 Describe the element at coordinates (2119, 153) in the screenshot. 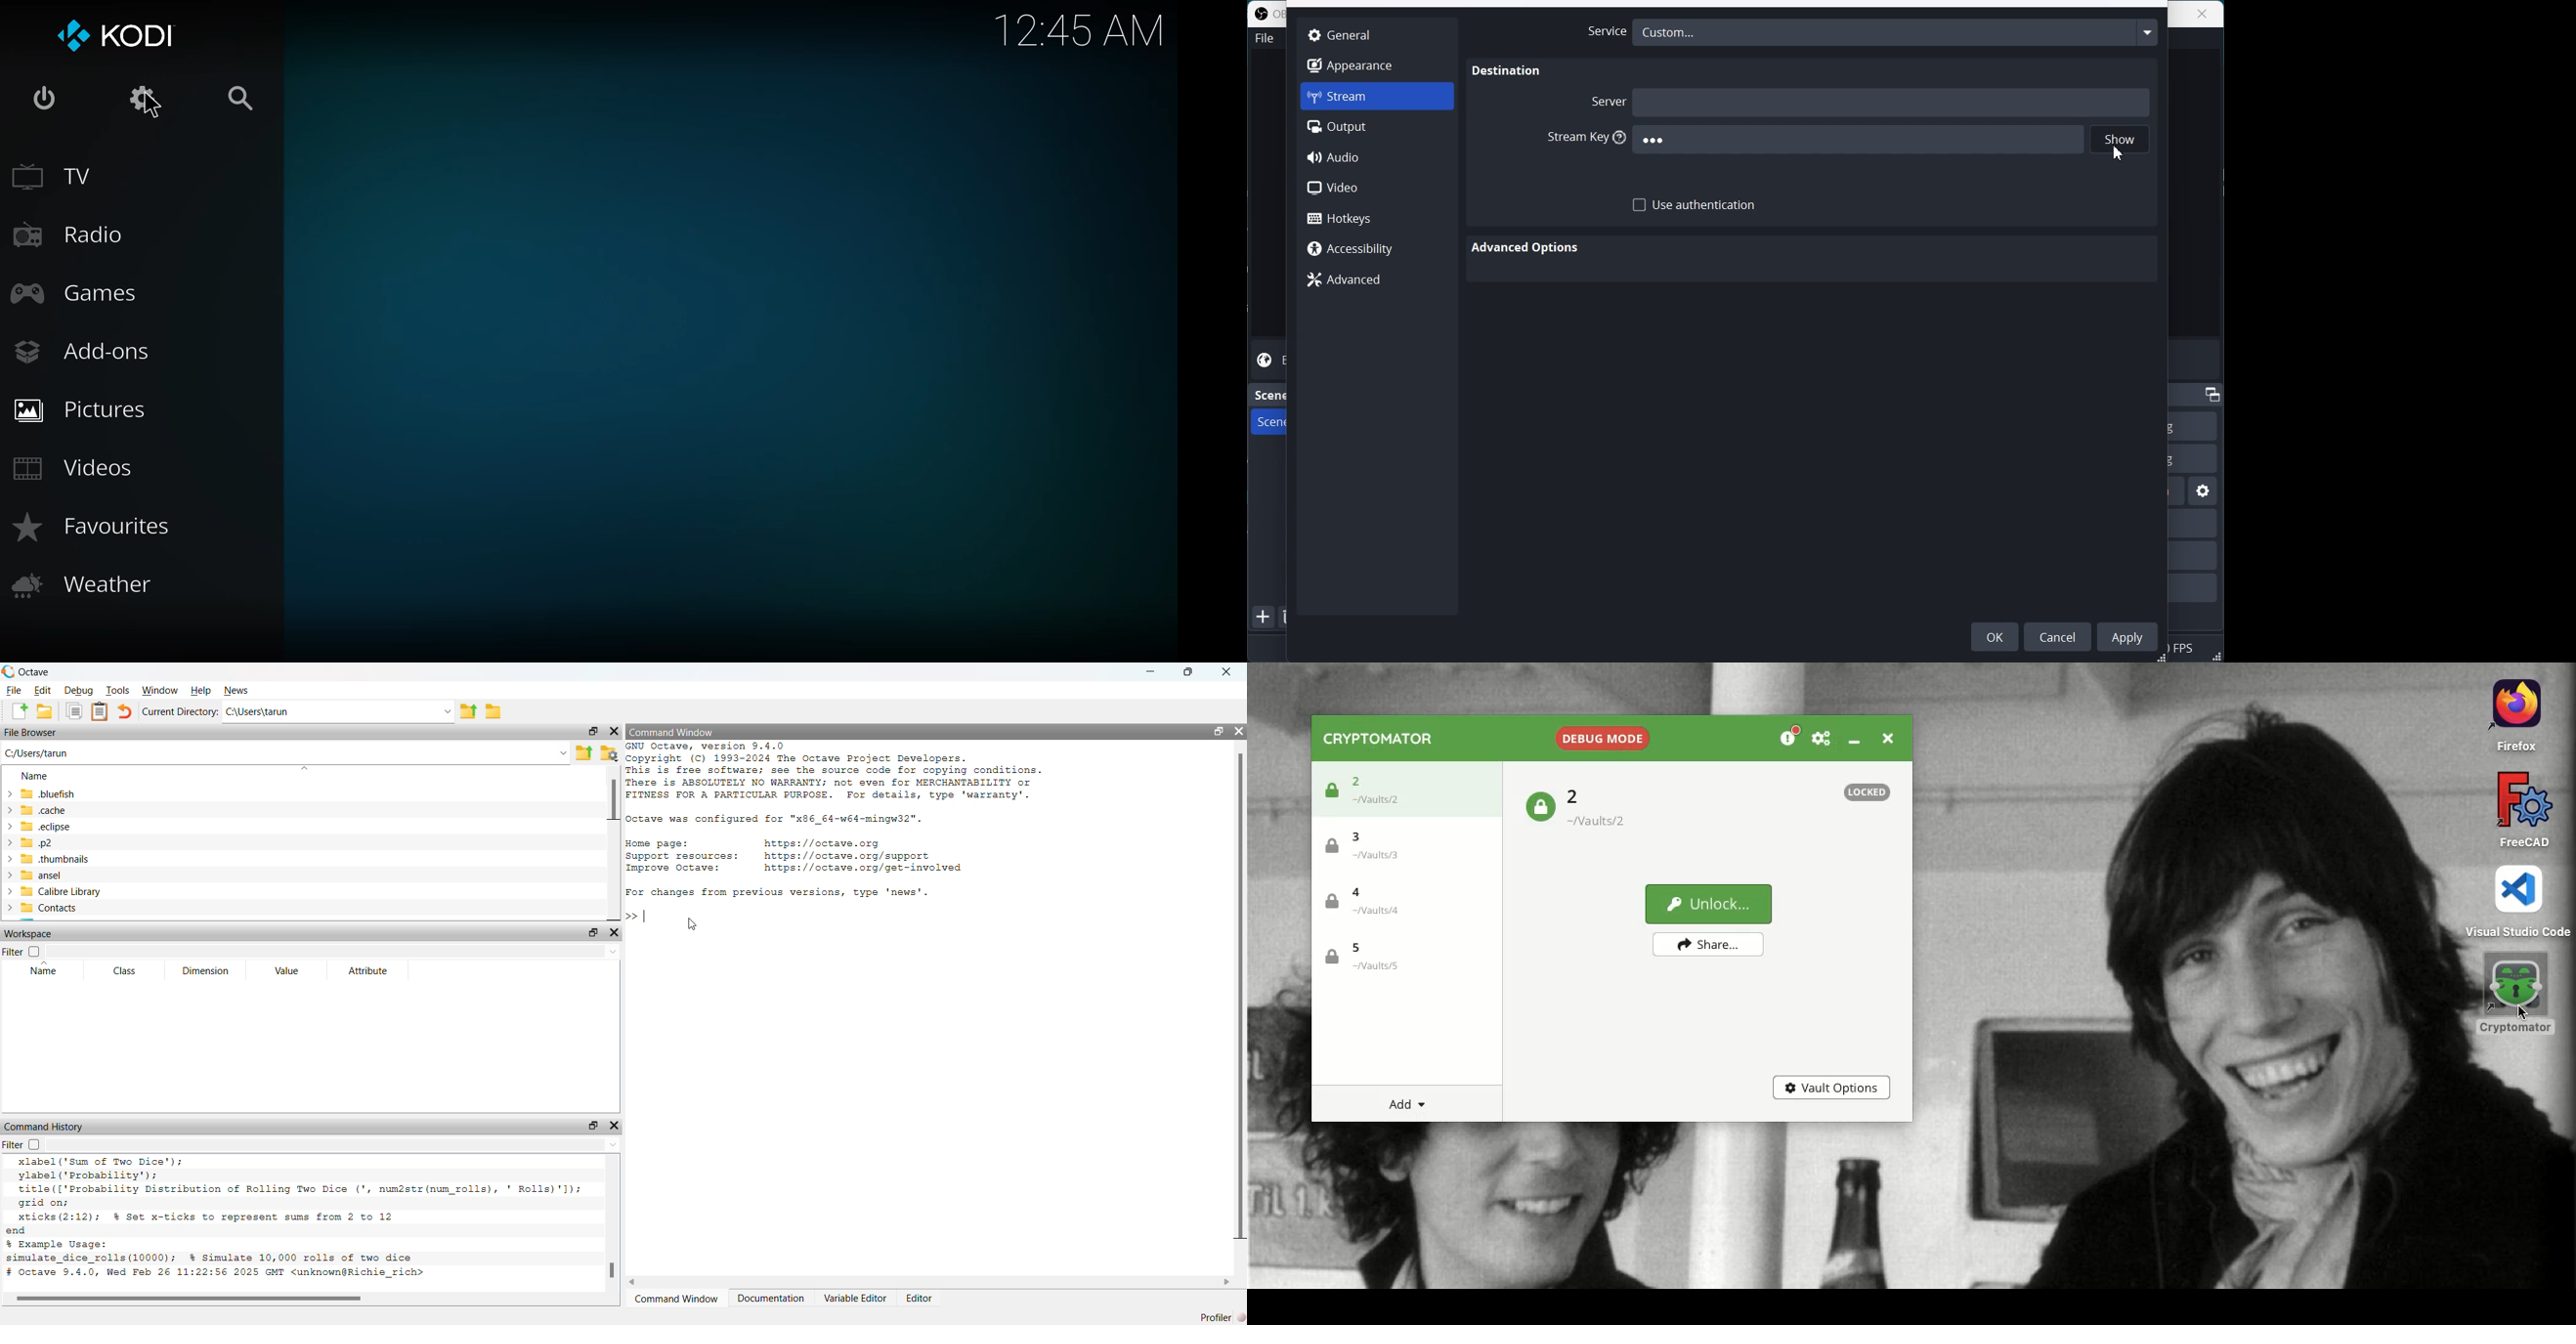

I see `Cursor` at that location.